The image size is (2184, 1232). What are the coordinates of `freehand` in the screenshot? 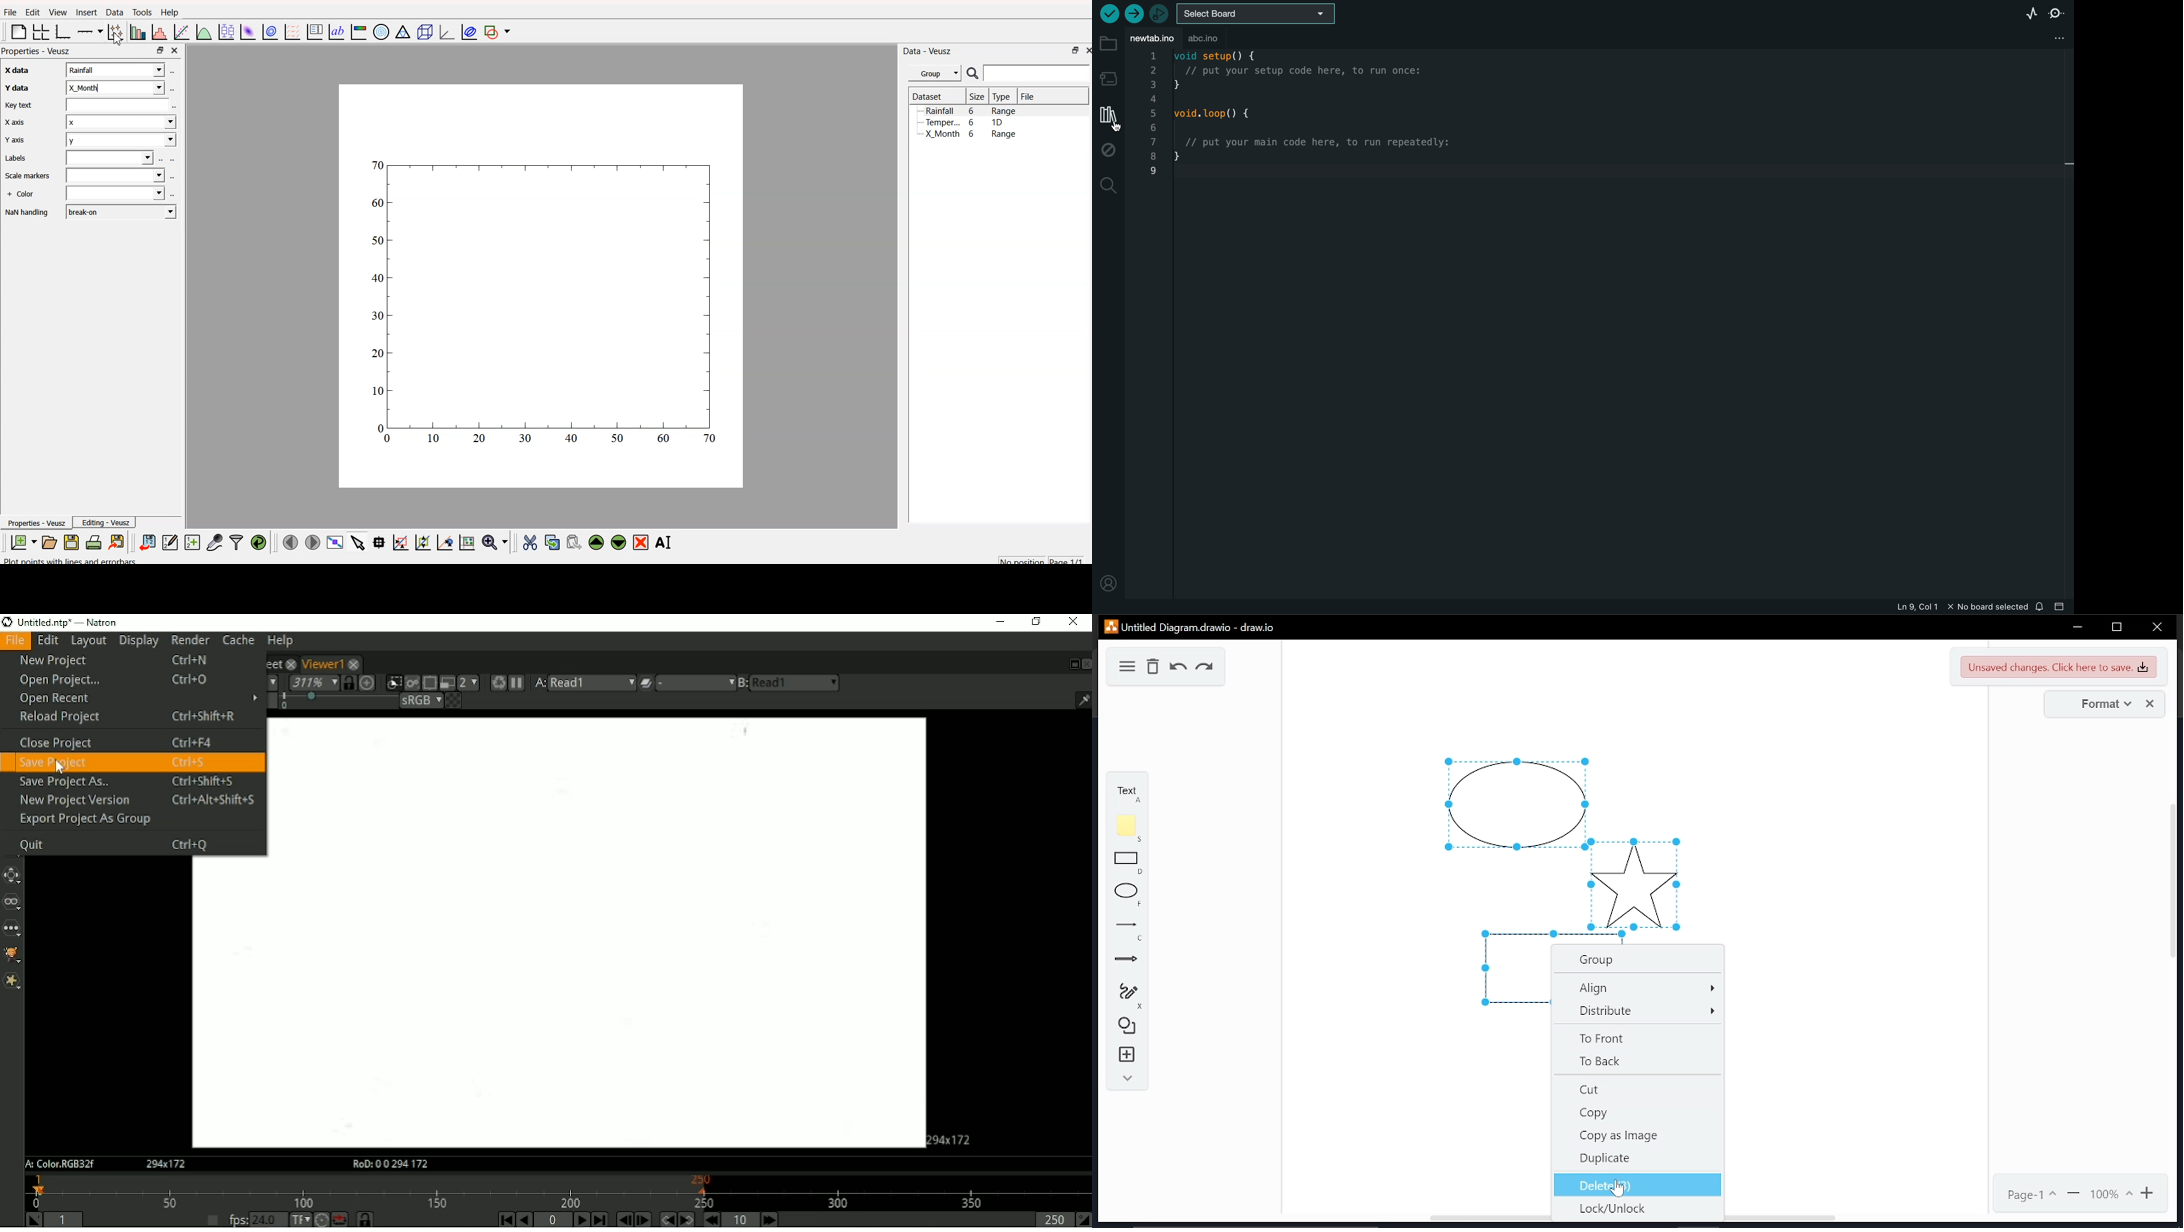 It's located at (1128, 995).